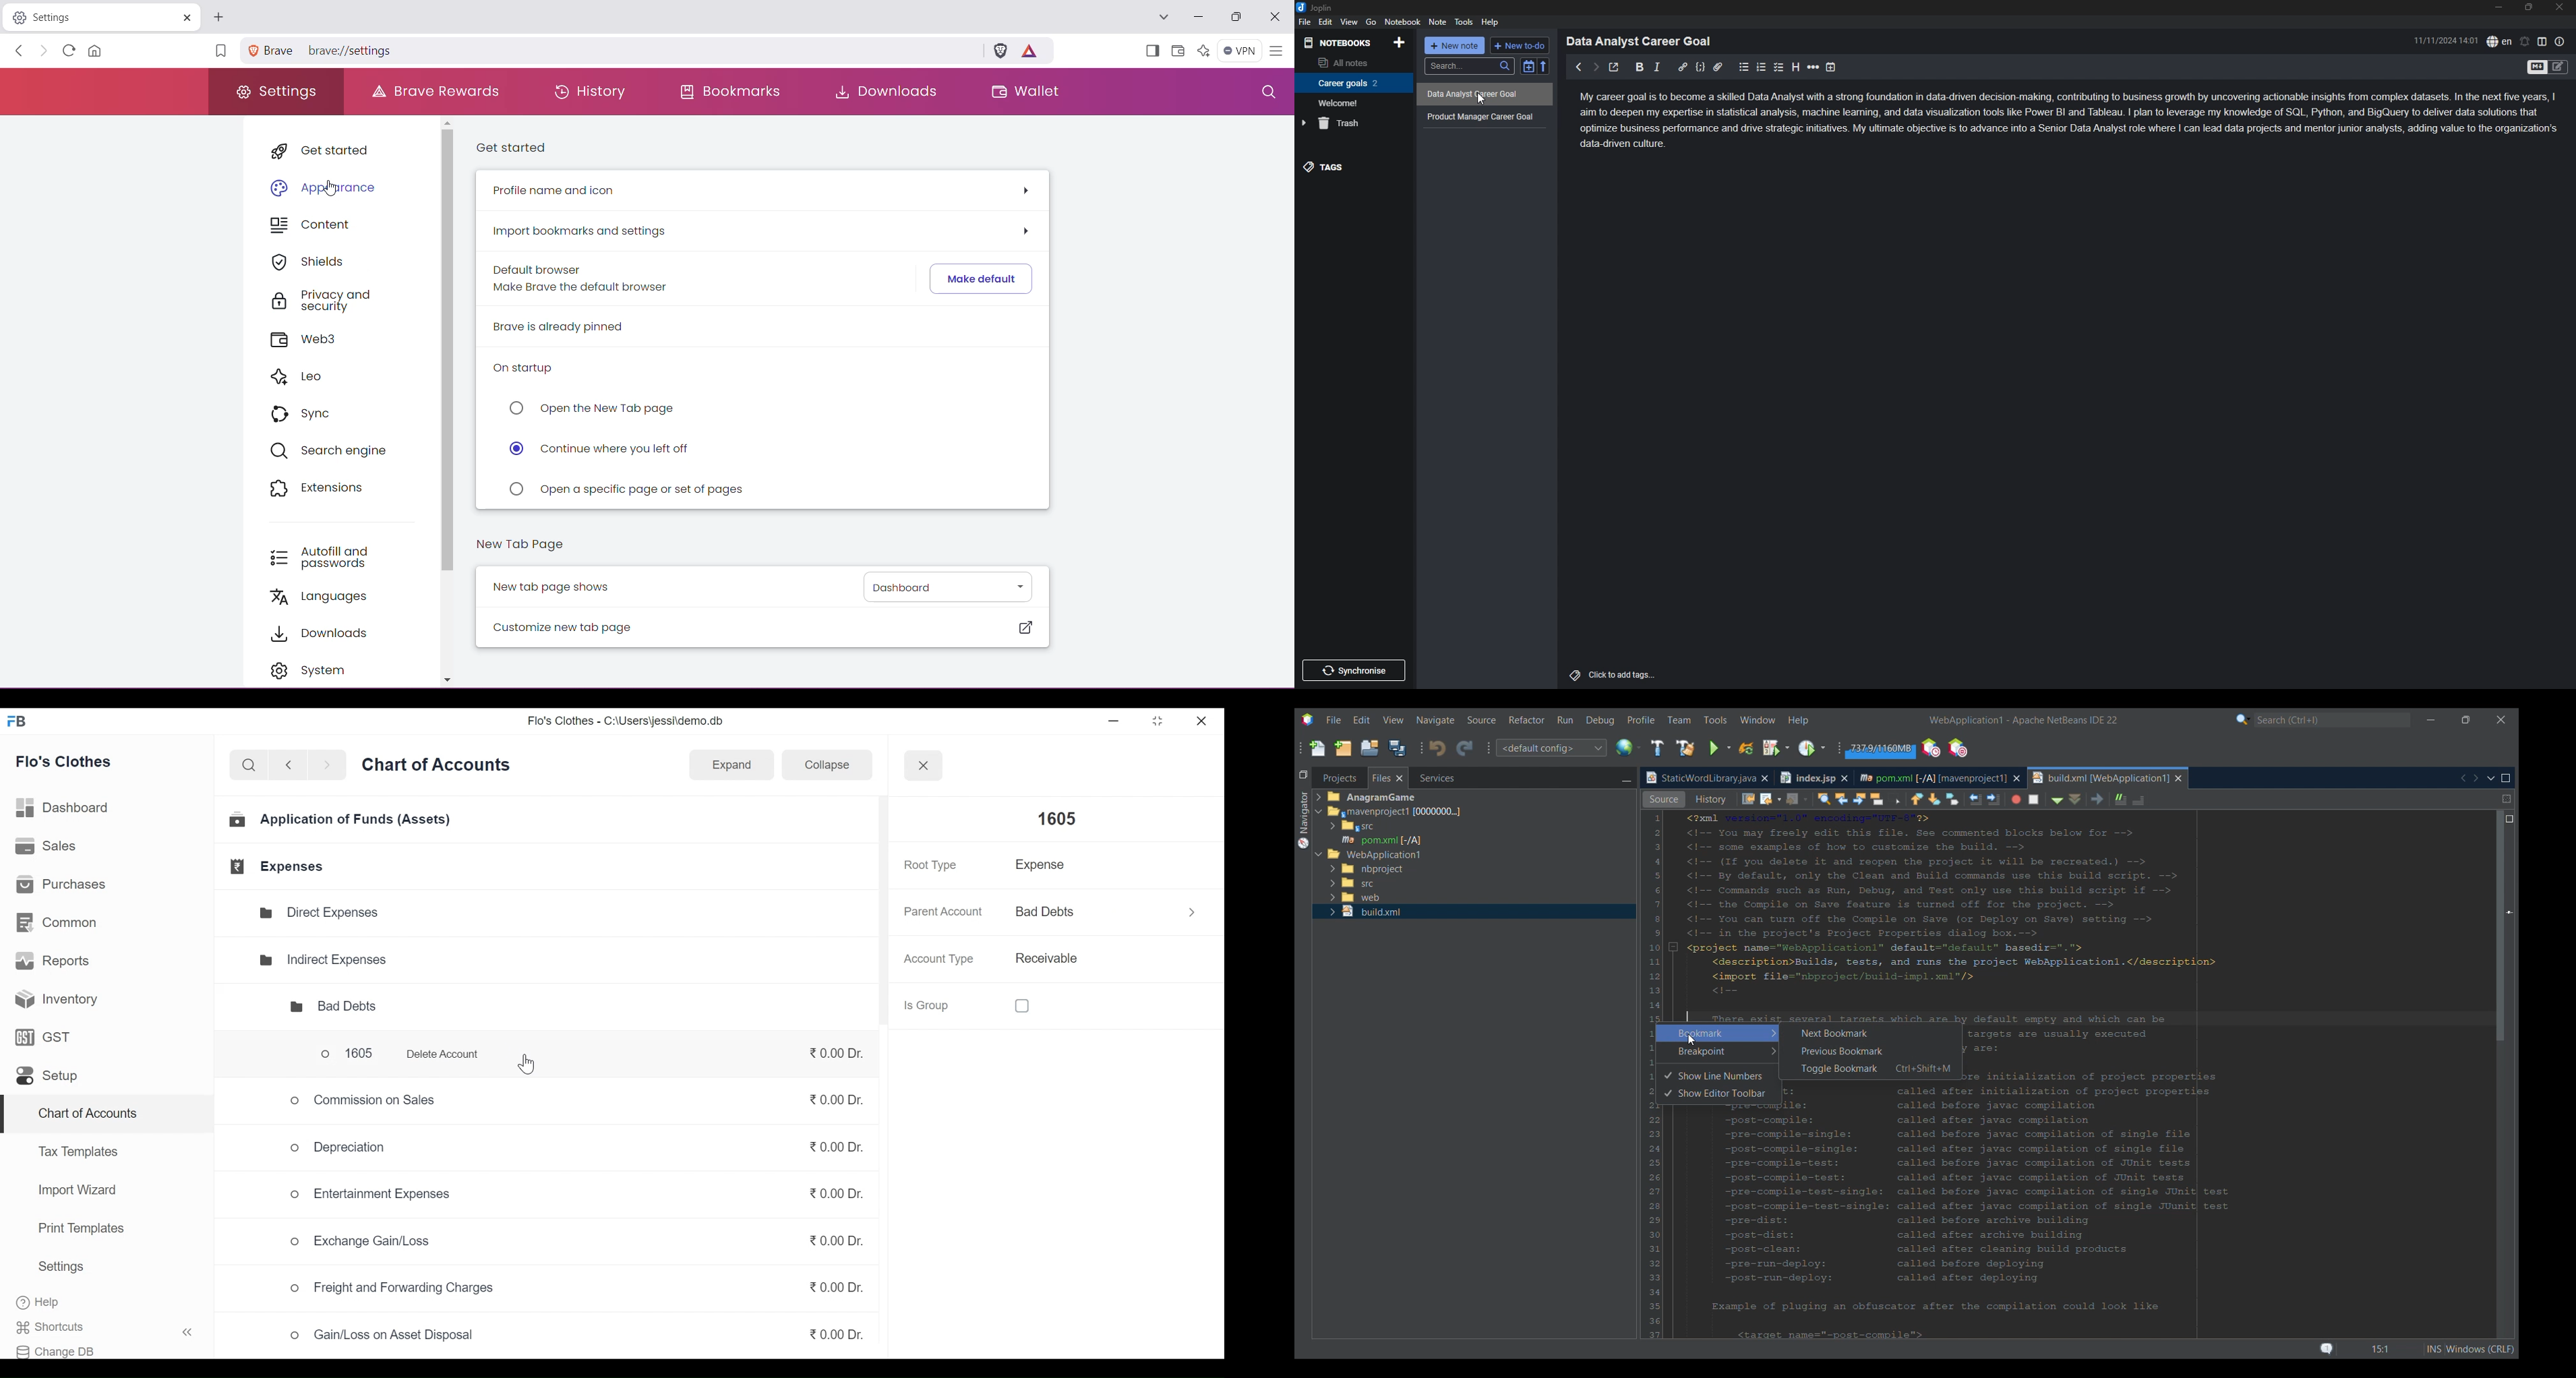 This screenshot has height=1400, width=2576. What do you see at coordinates (1718, 67) in the screenshot?
I see `attachment` at bounding box center [1718, 67].